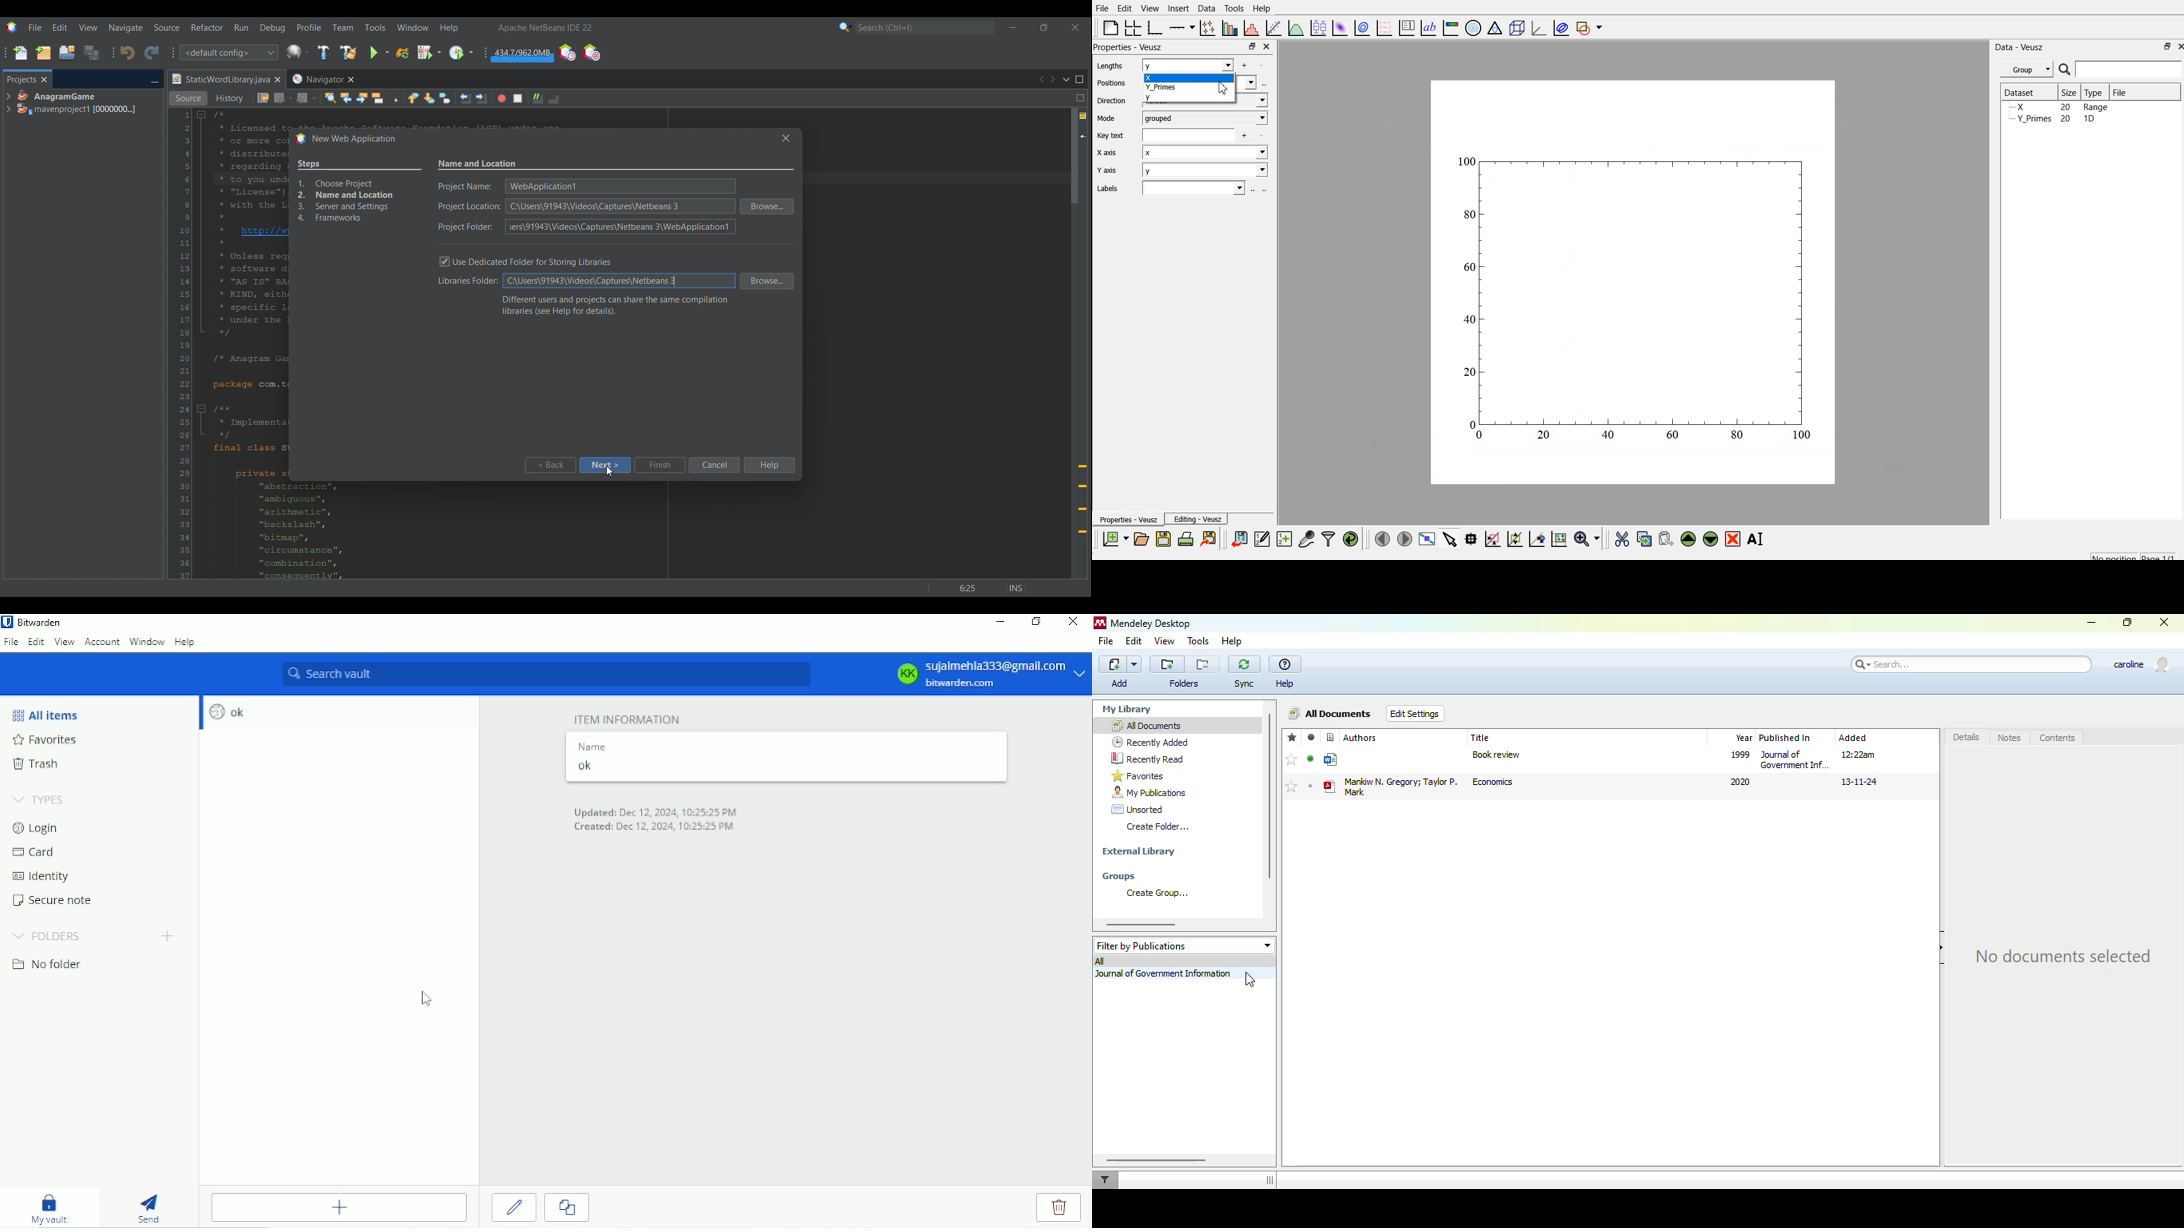 The image size is (2184, 1232). What do you see at coordinates (1332, 713) in the screenshot?
I see `all documents` at bounding box center [1332, 713].